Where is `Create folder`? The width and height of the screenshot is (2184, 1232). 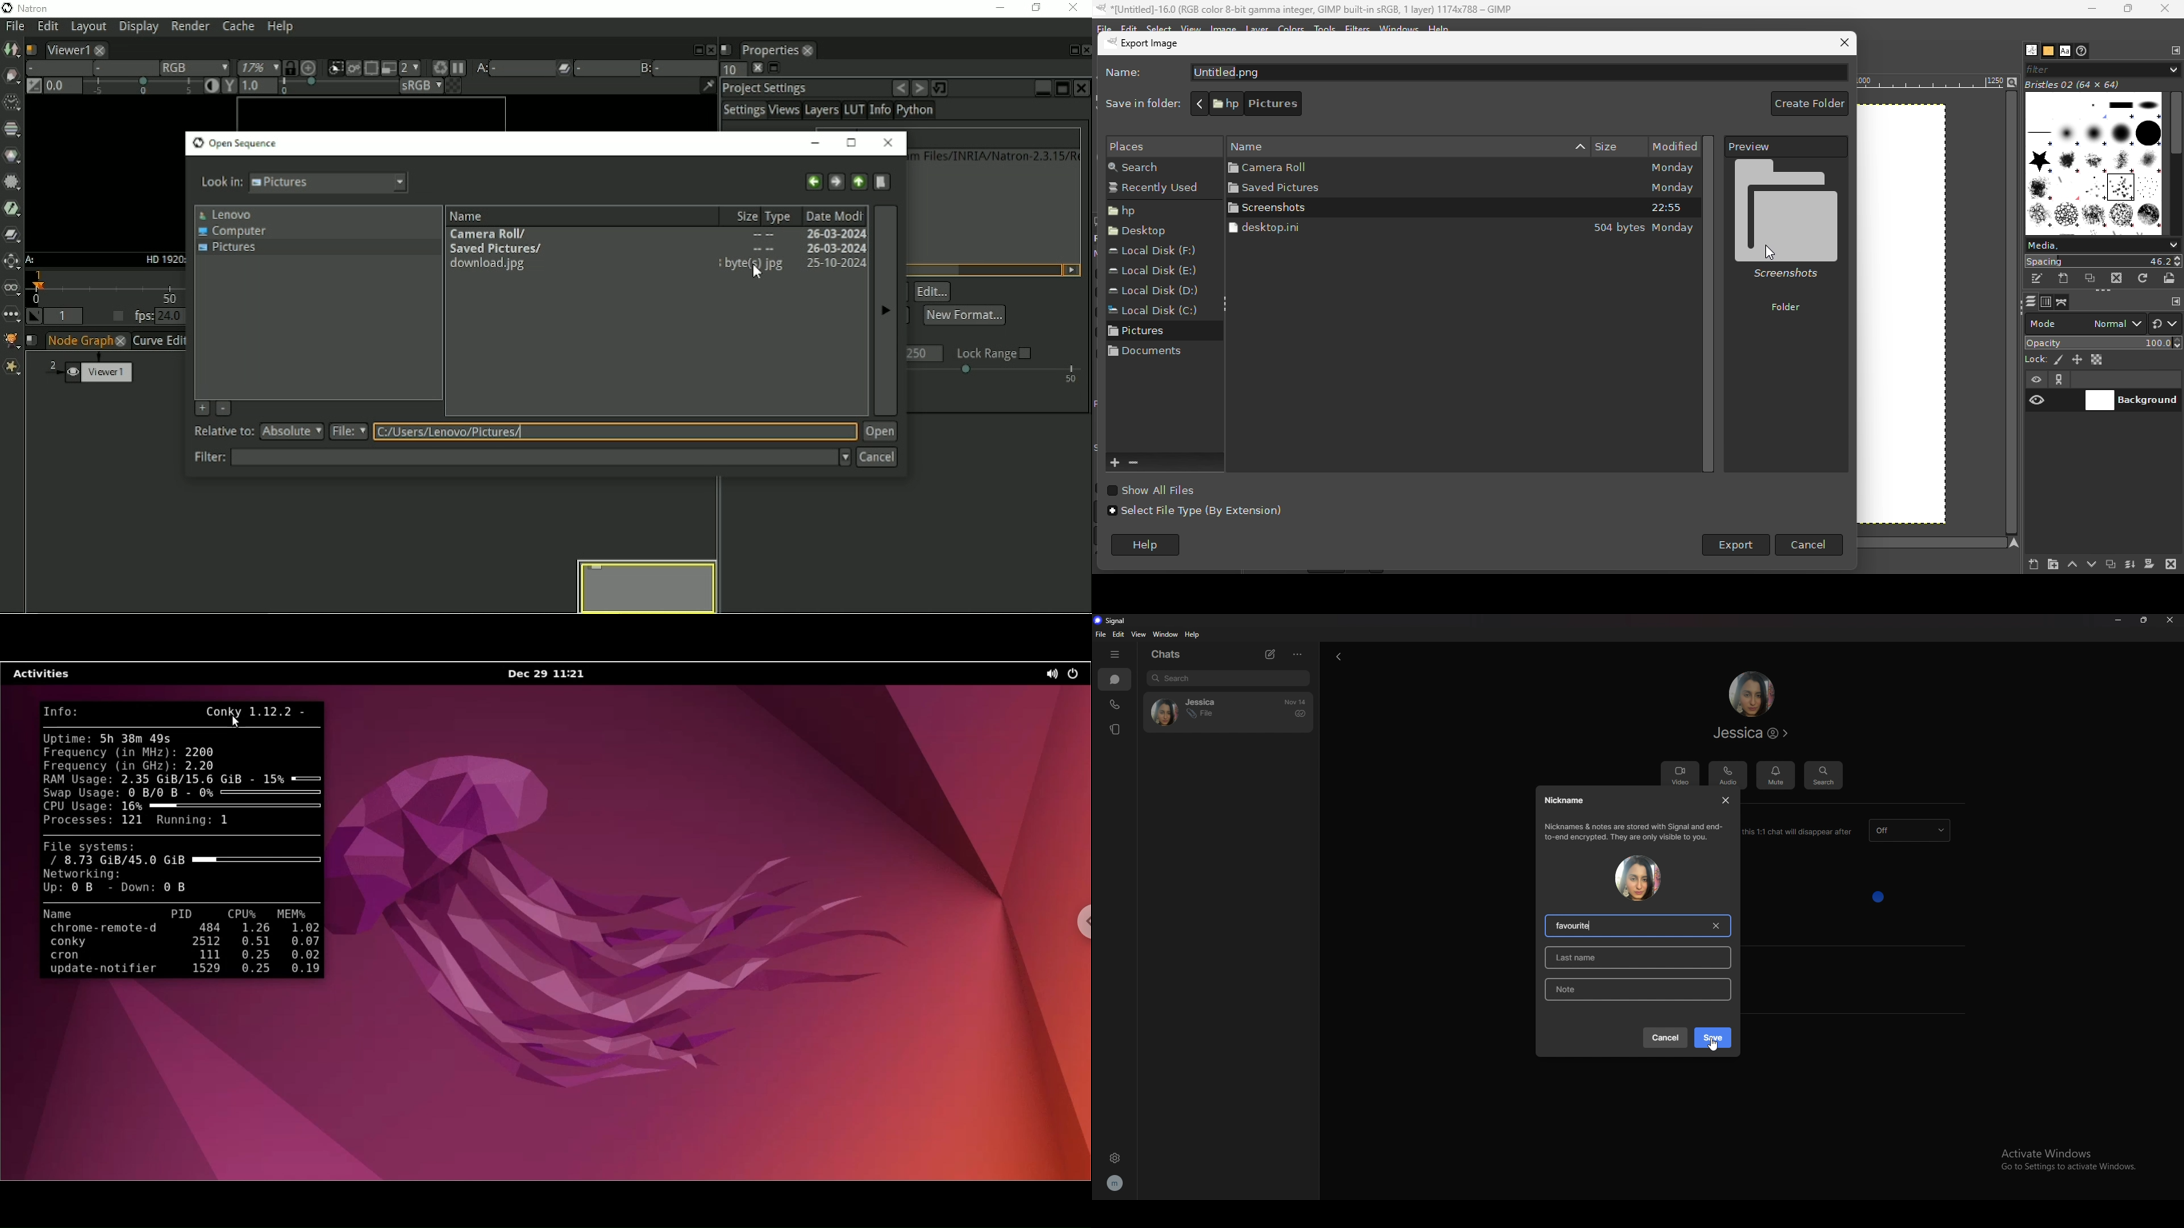
Create folder is located at coordinates (1807, 105).